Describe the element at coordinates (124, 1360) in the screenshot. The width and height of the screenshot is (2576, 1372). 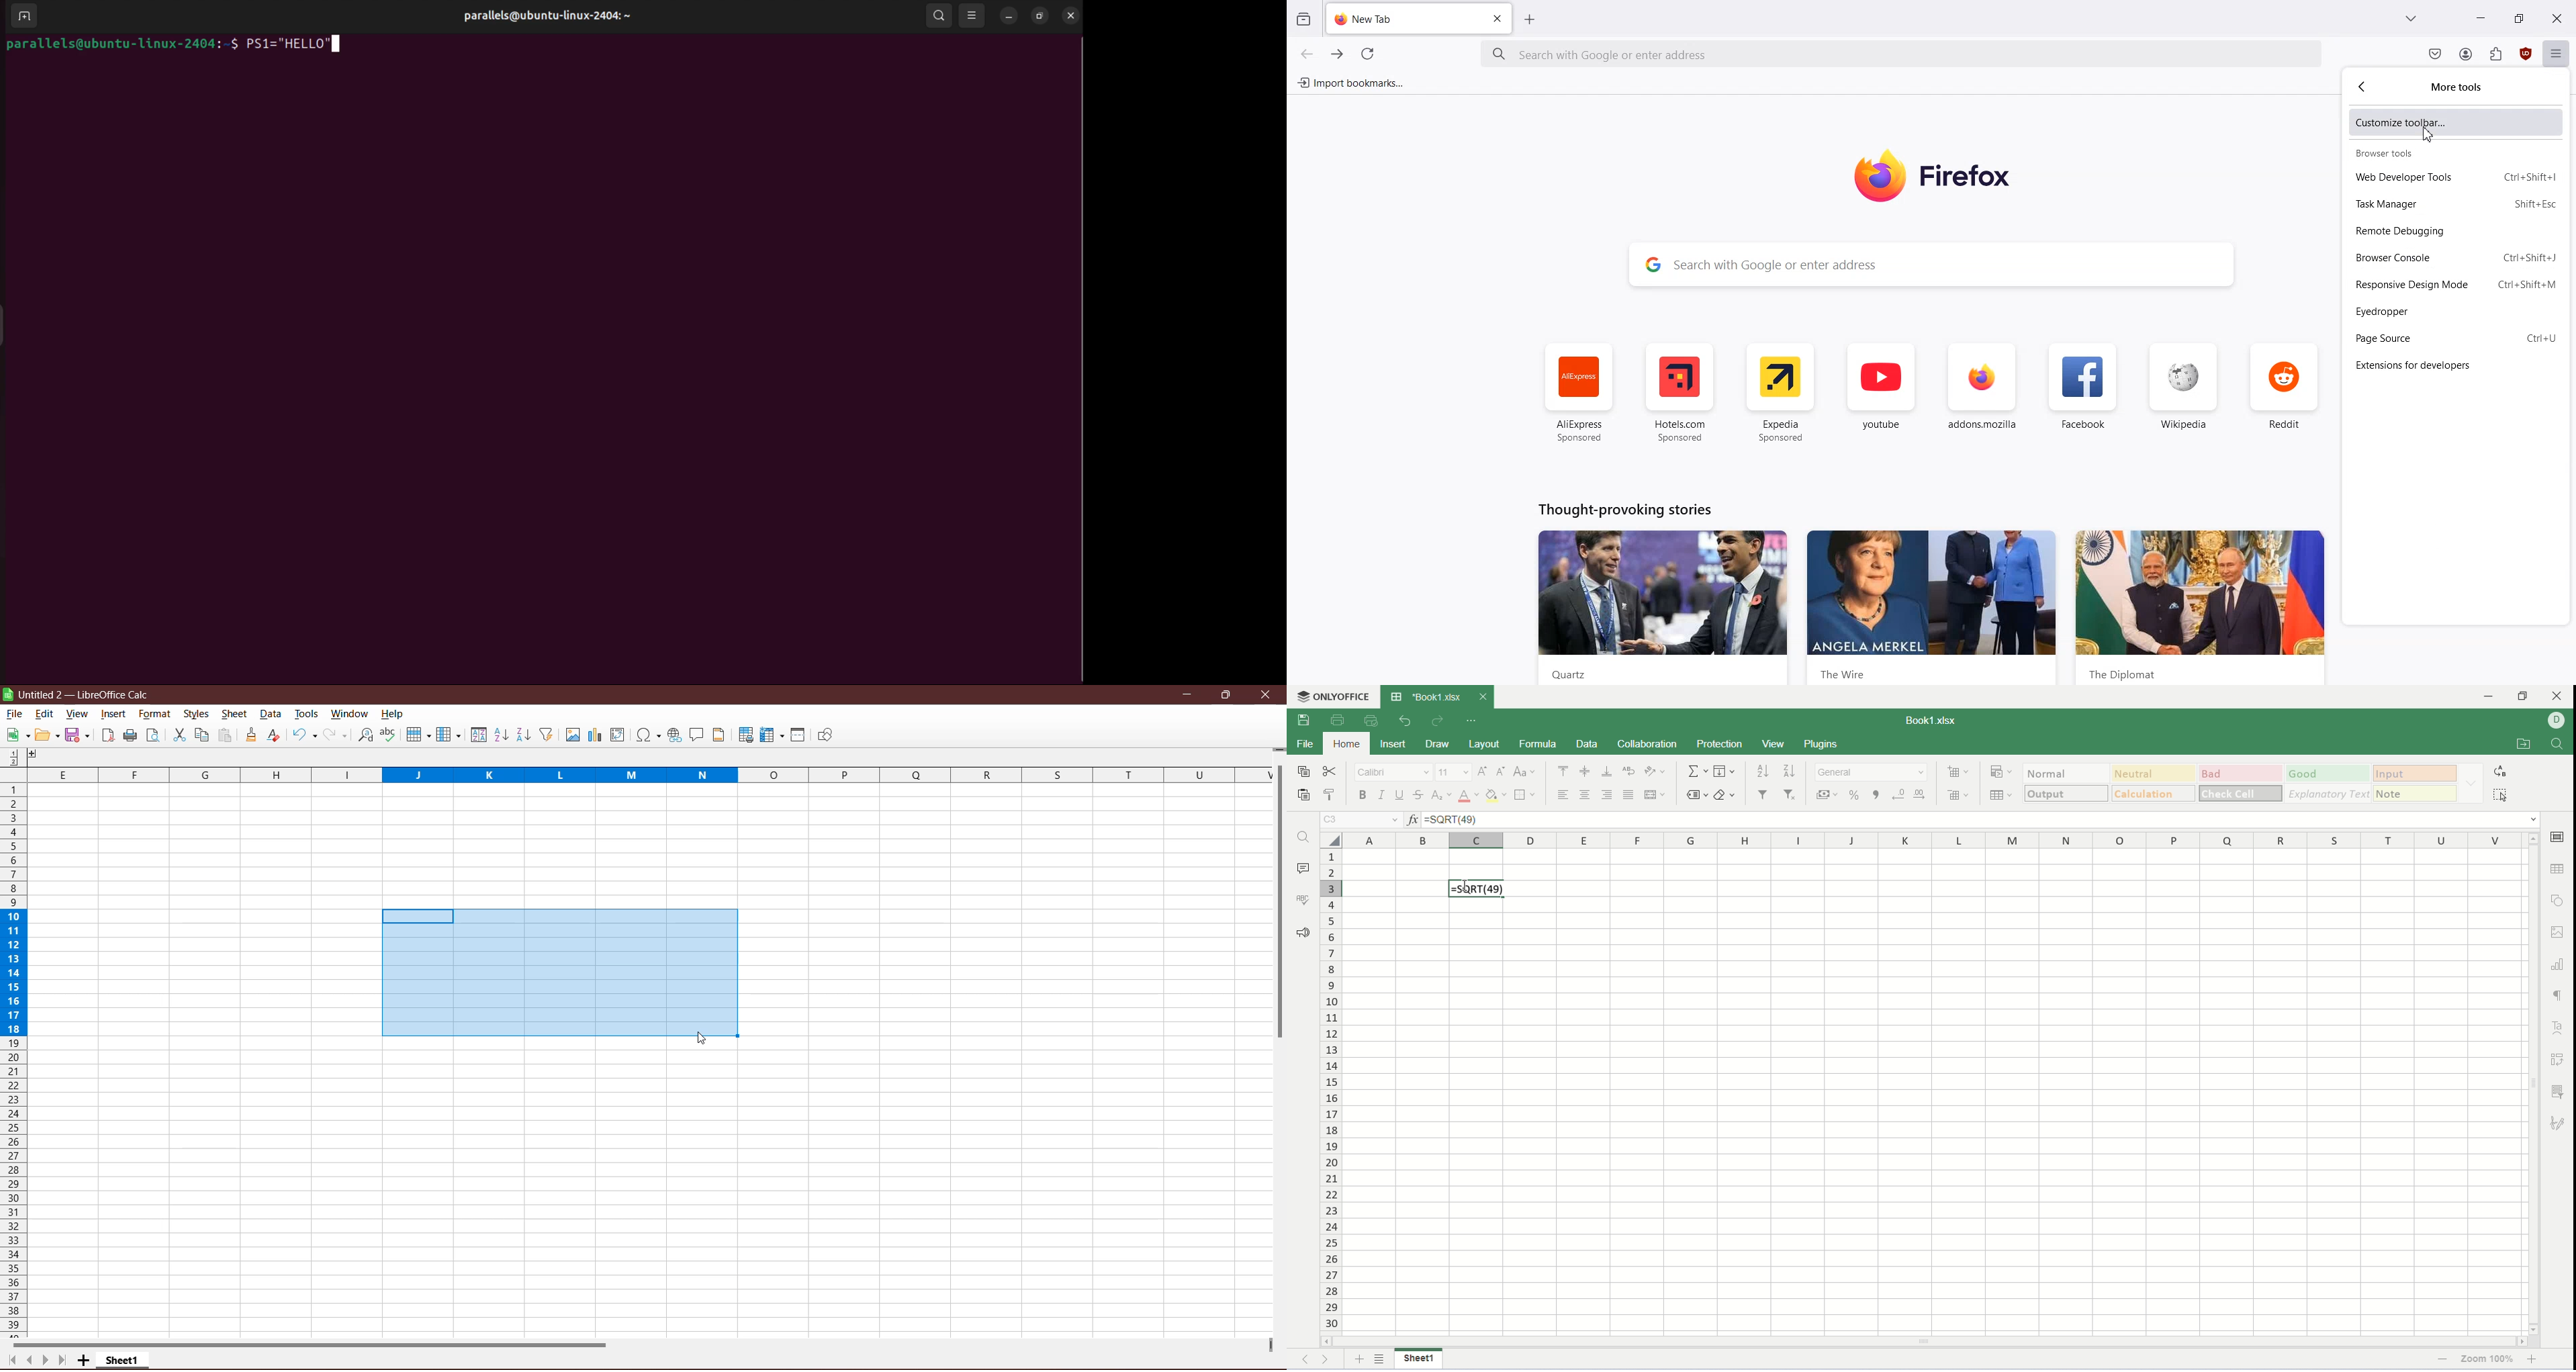
I see `Sheet Name` at that location.